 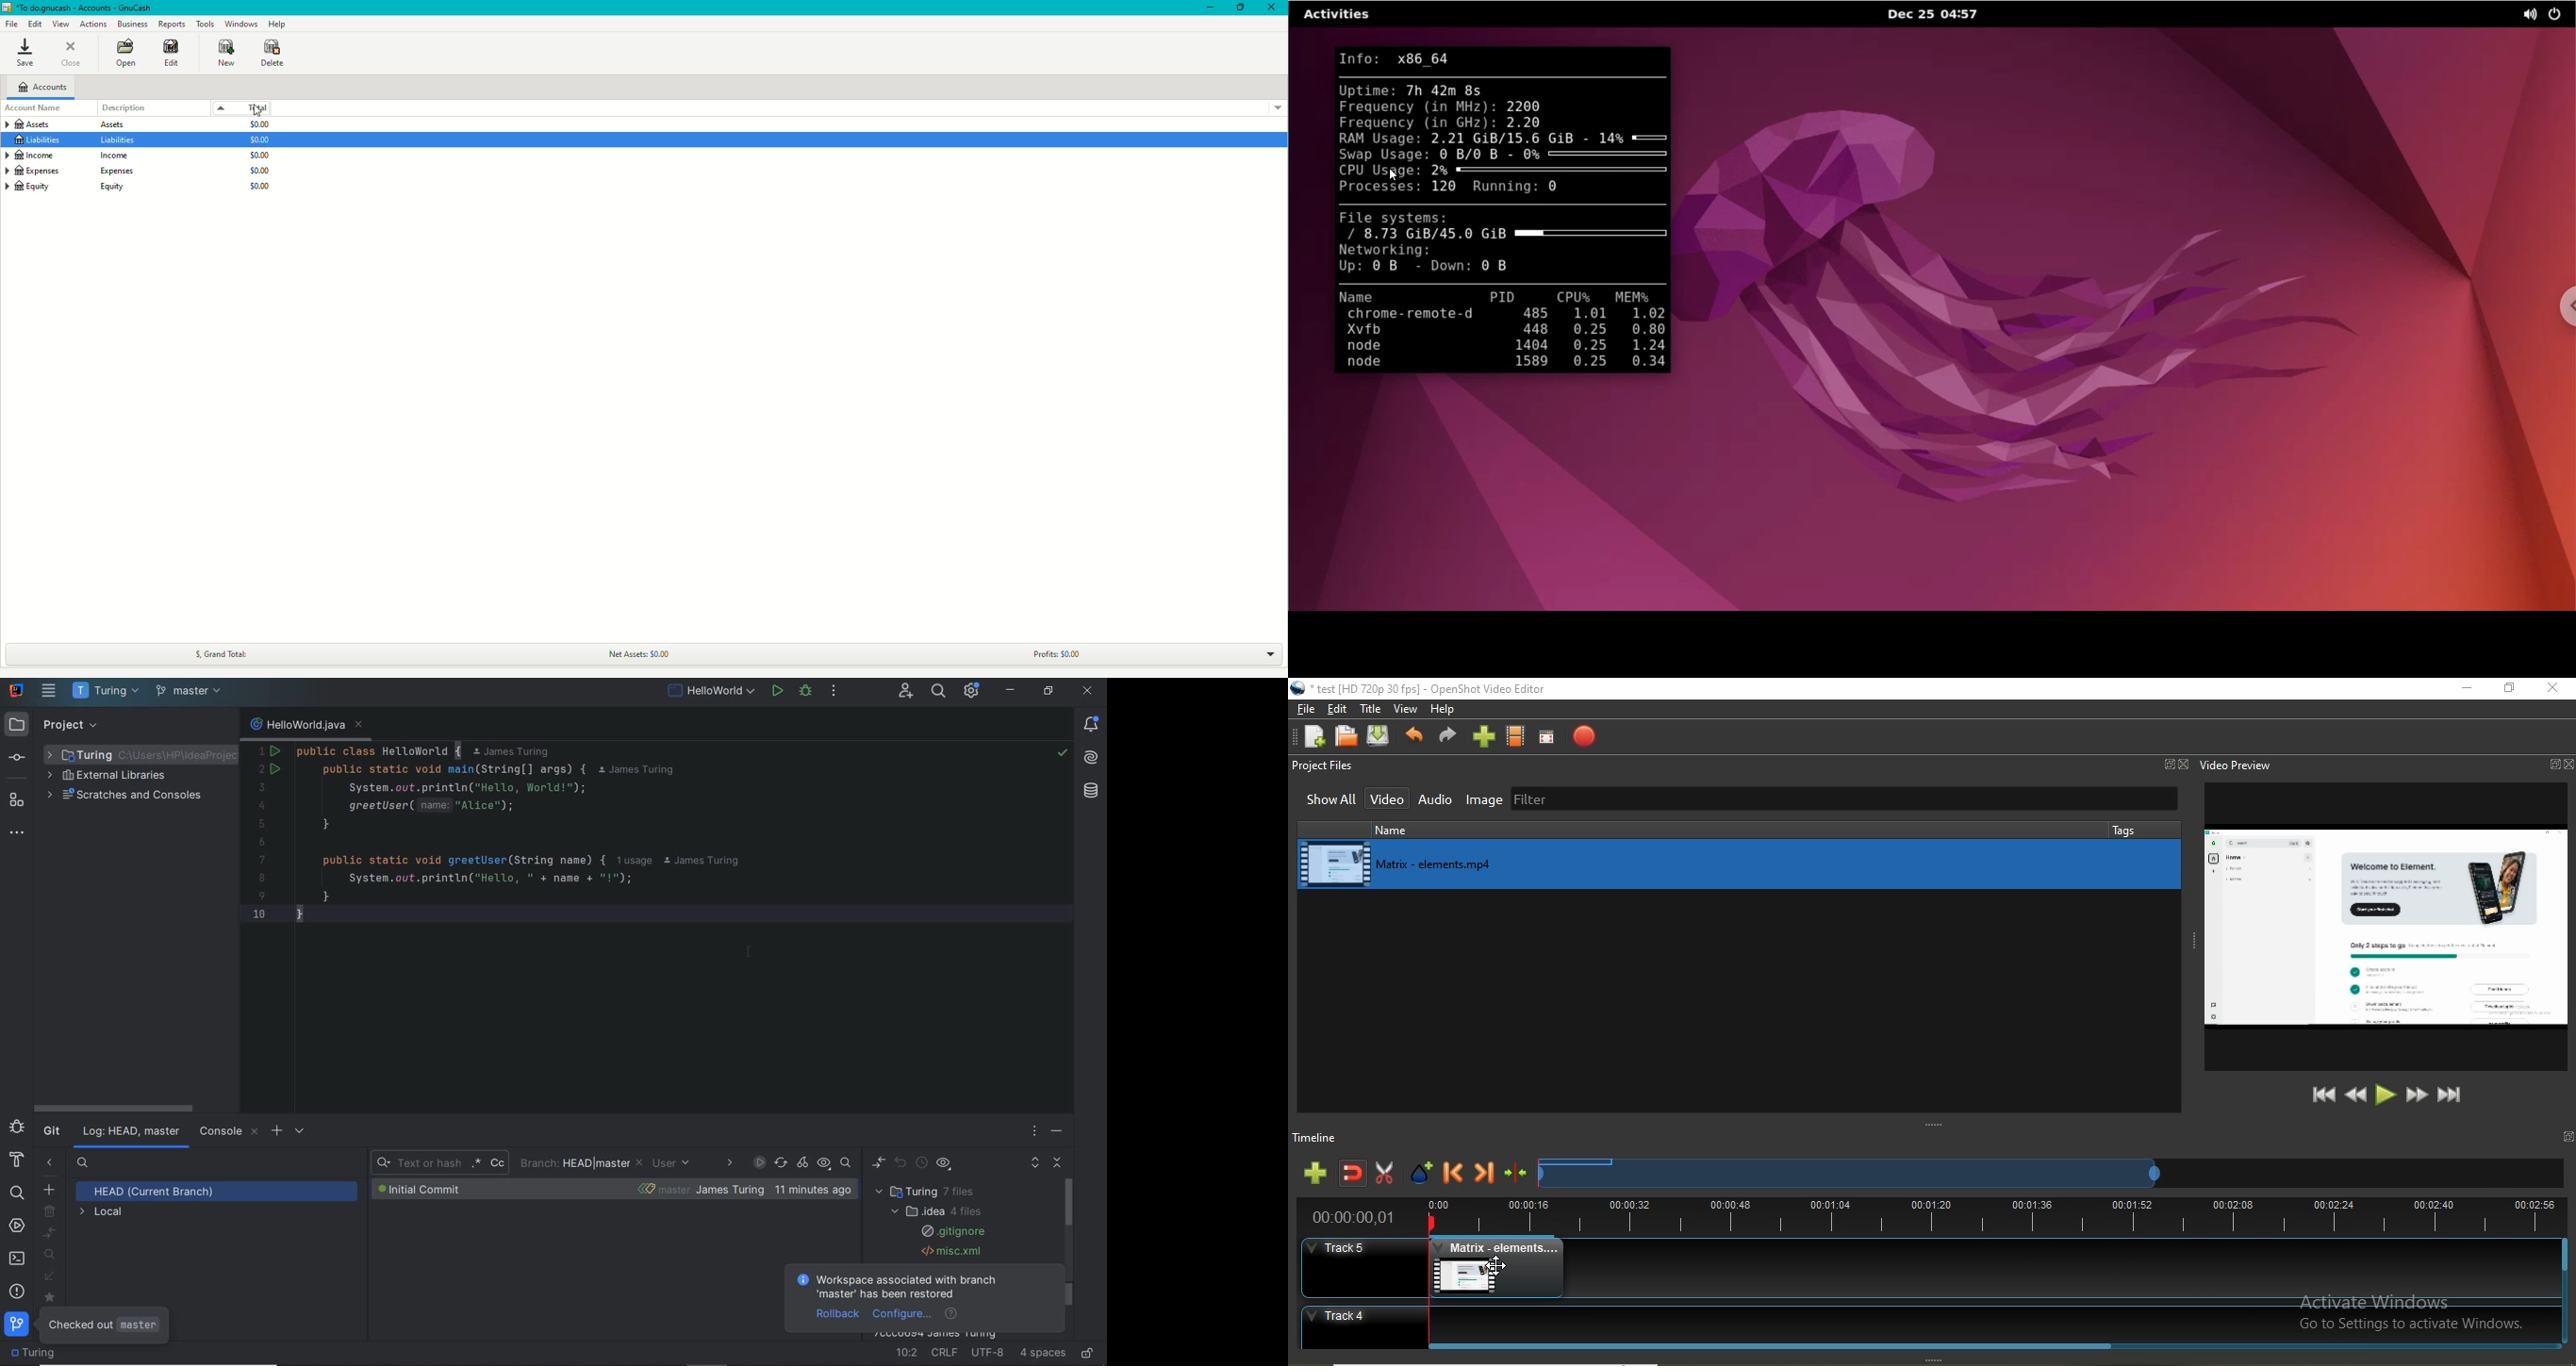 I want to click on Account name, so click(x=48, y=109).